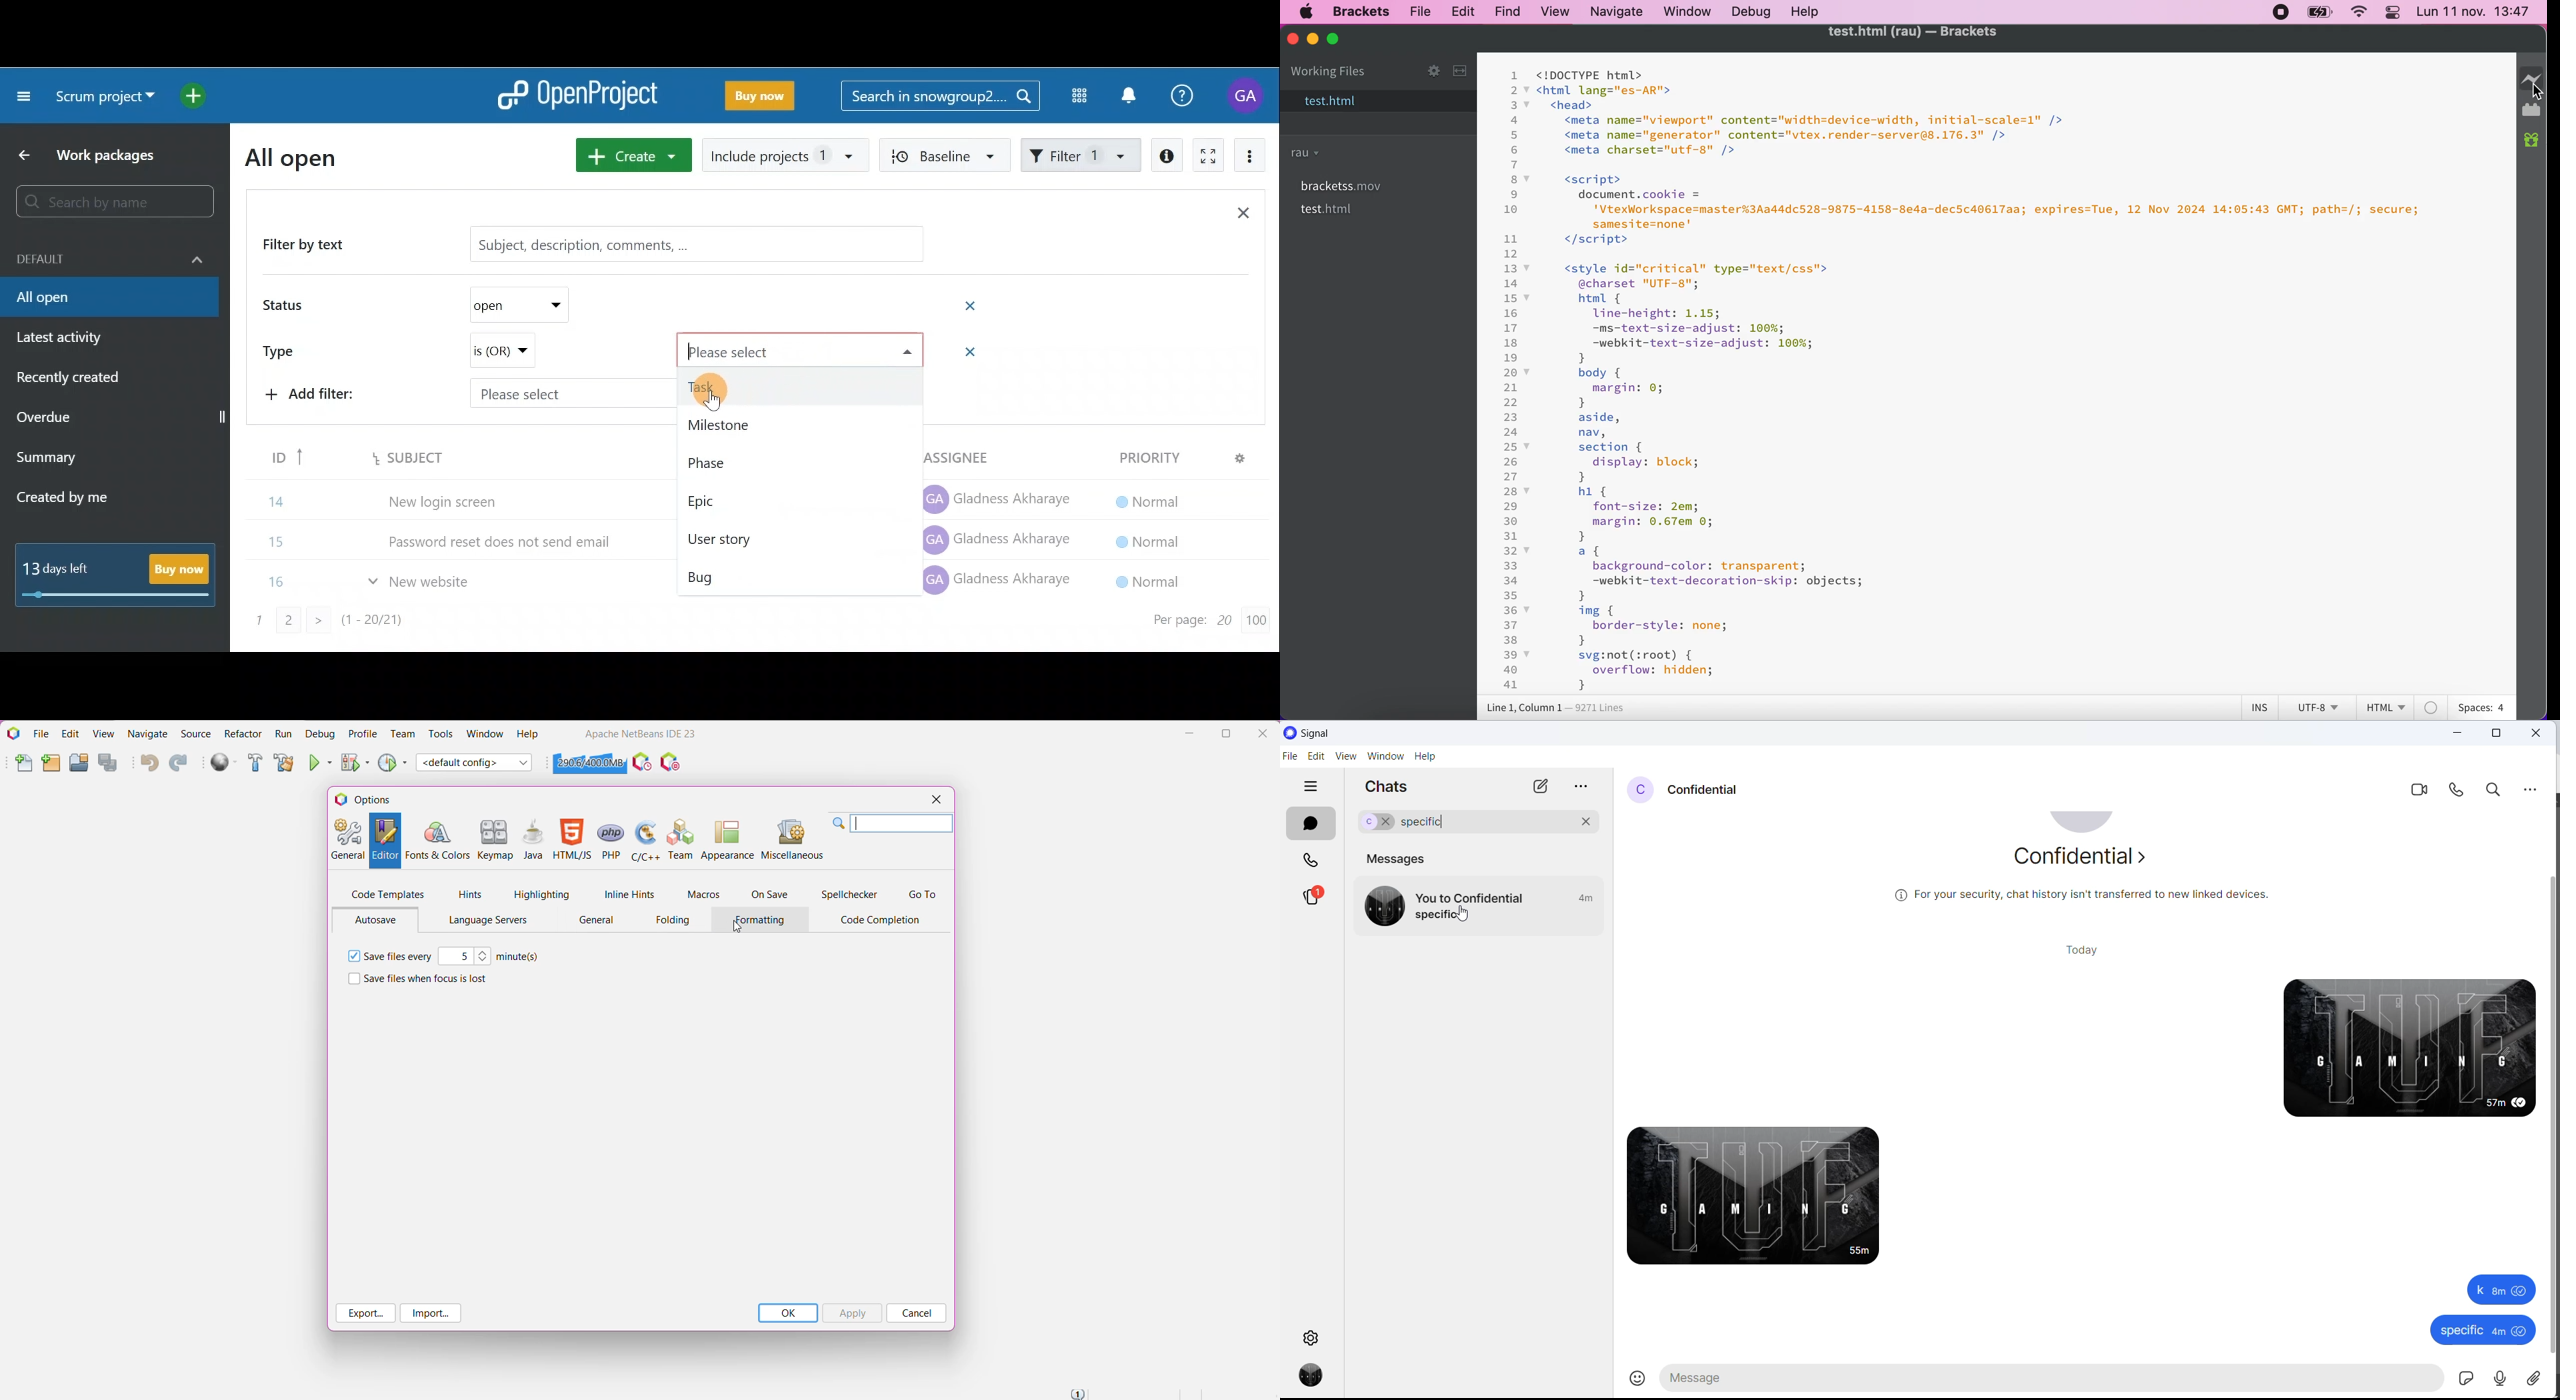  Describe the element at coordinates (2475, 1330) in the screenshot. I see `specific` at that location.